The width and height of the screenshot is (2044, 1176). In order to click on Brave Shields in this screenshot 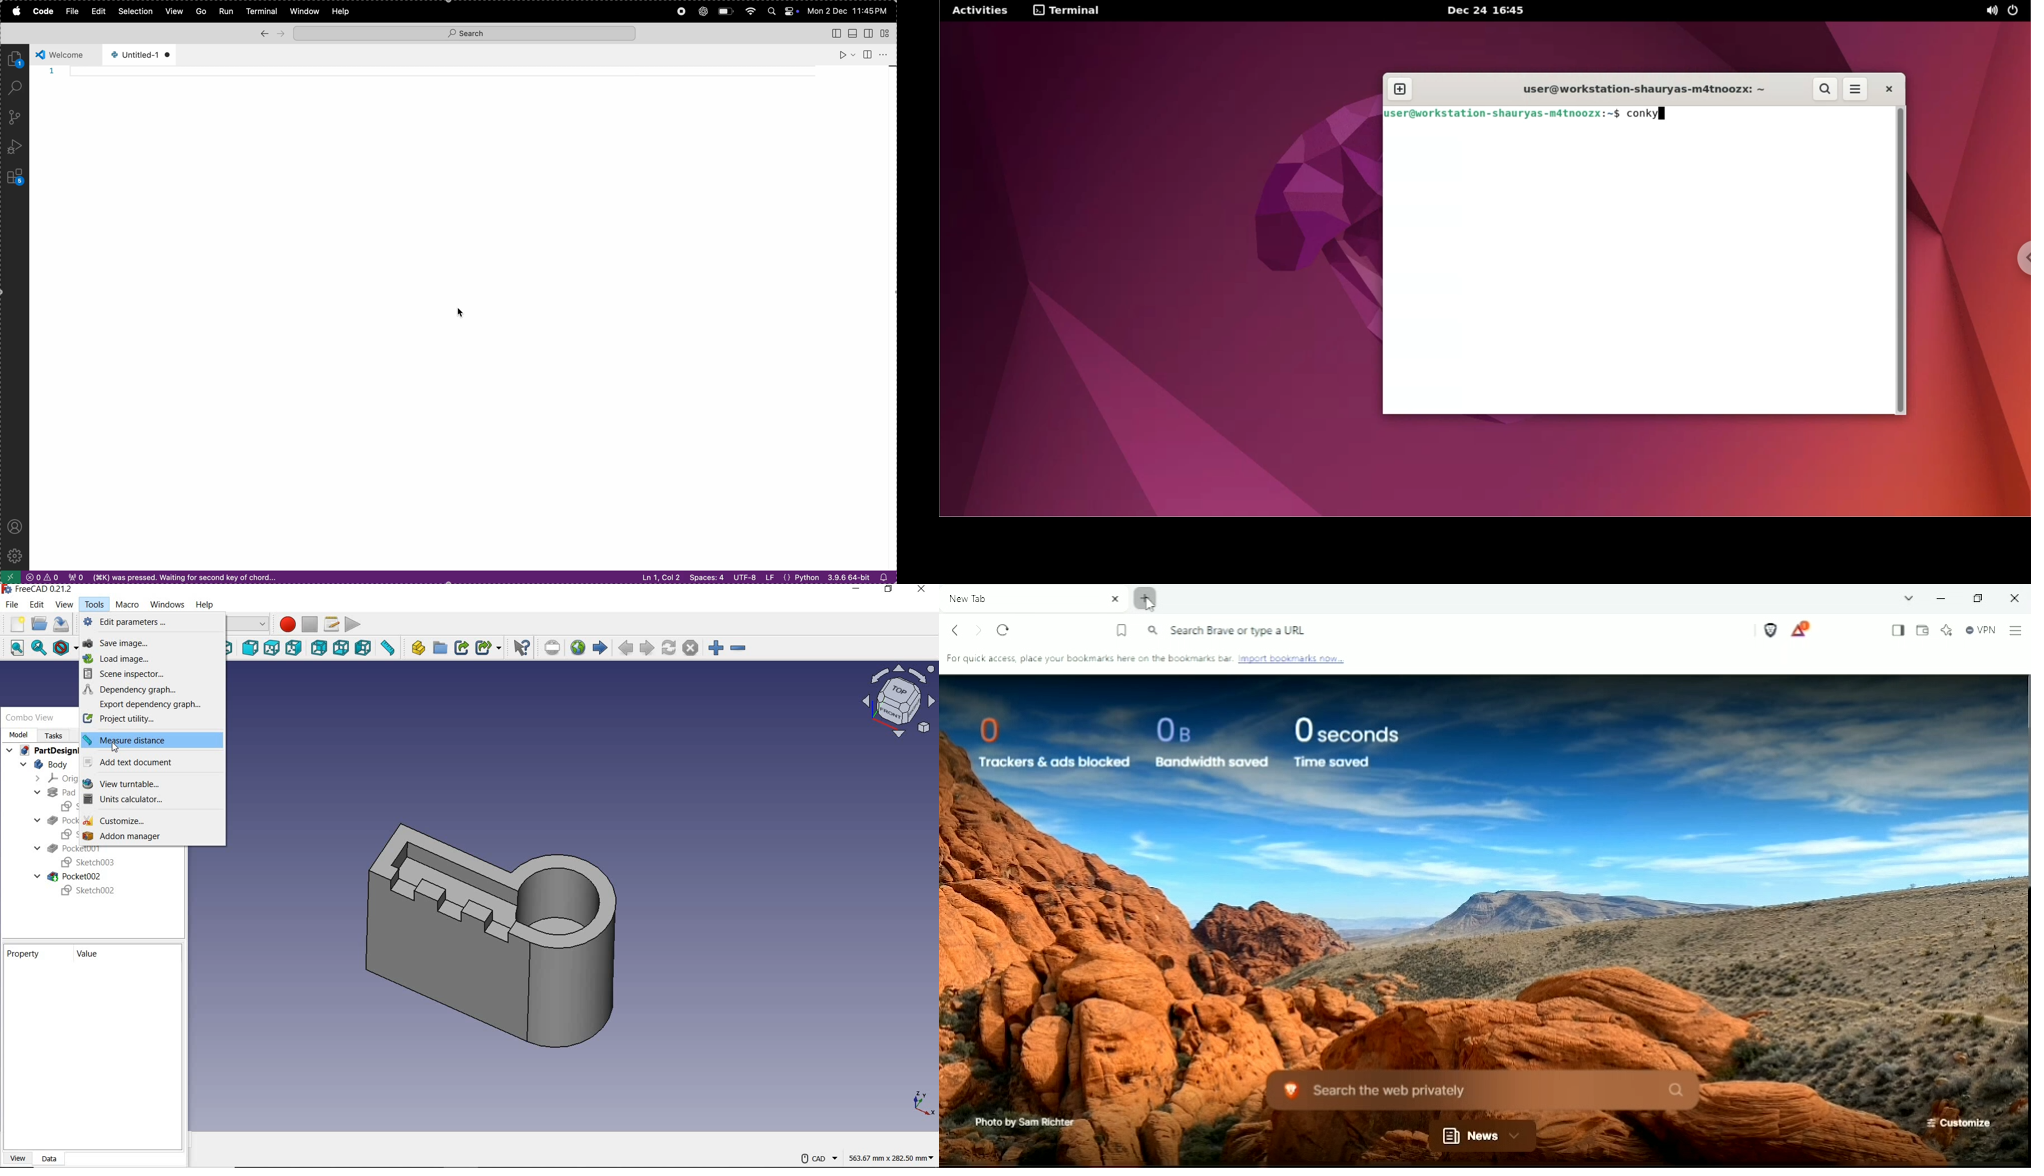, I will do `click(1771, 629)`.